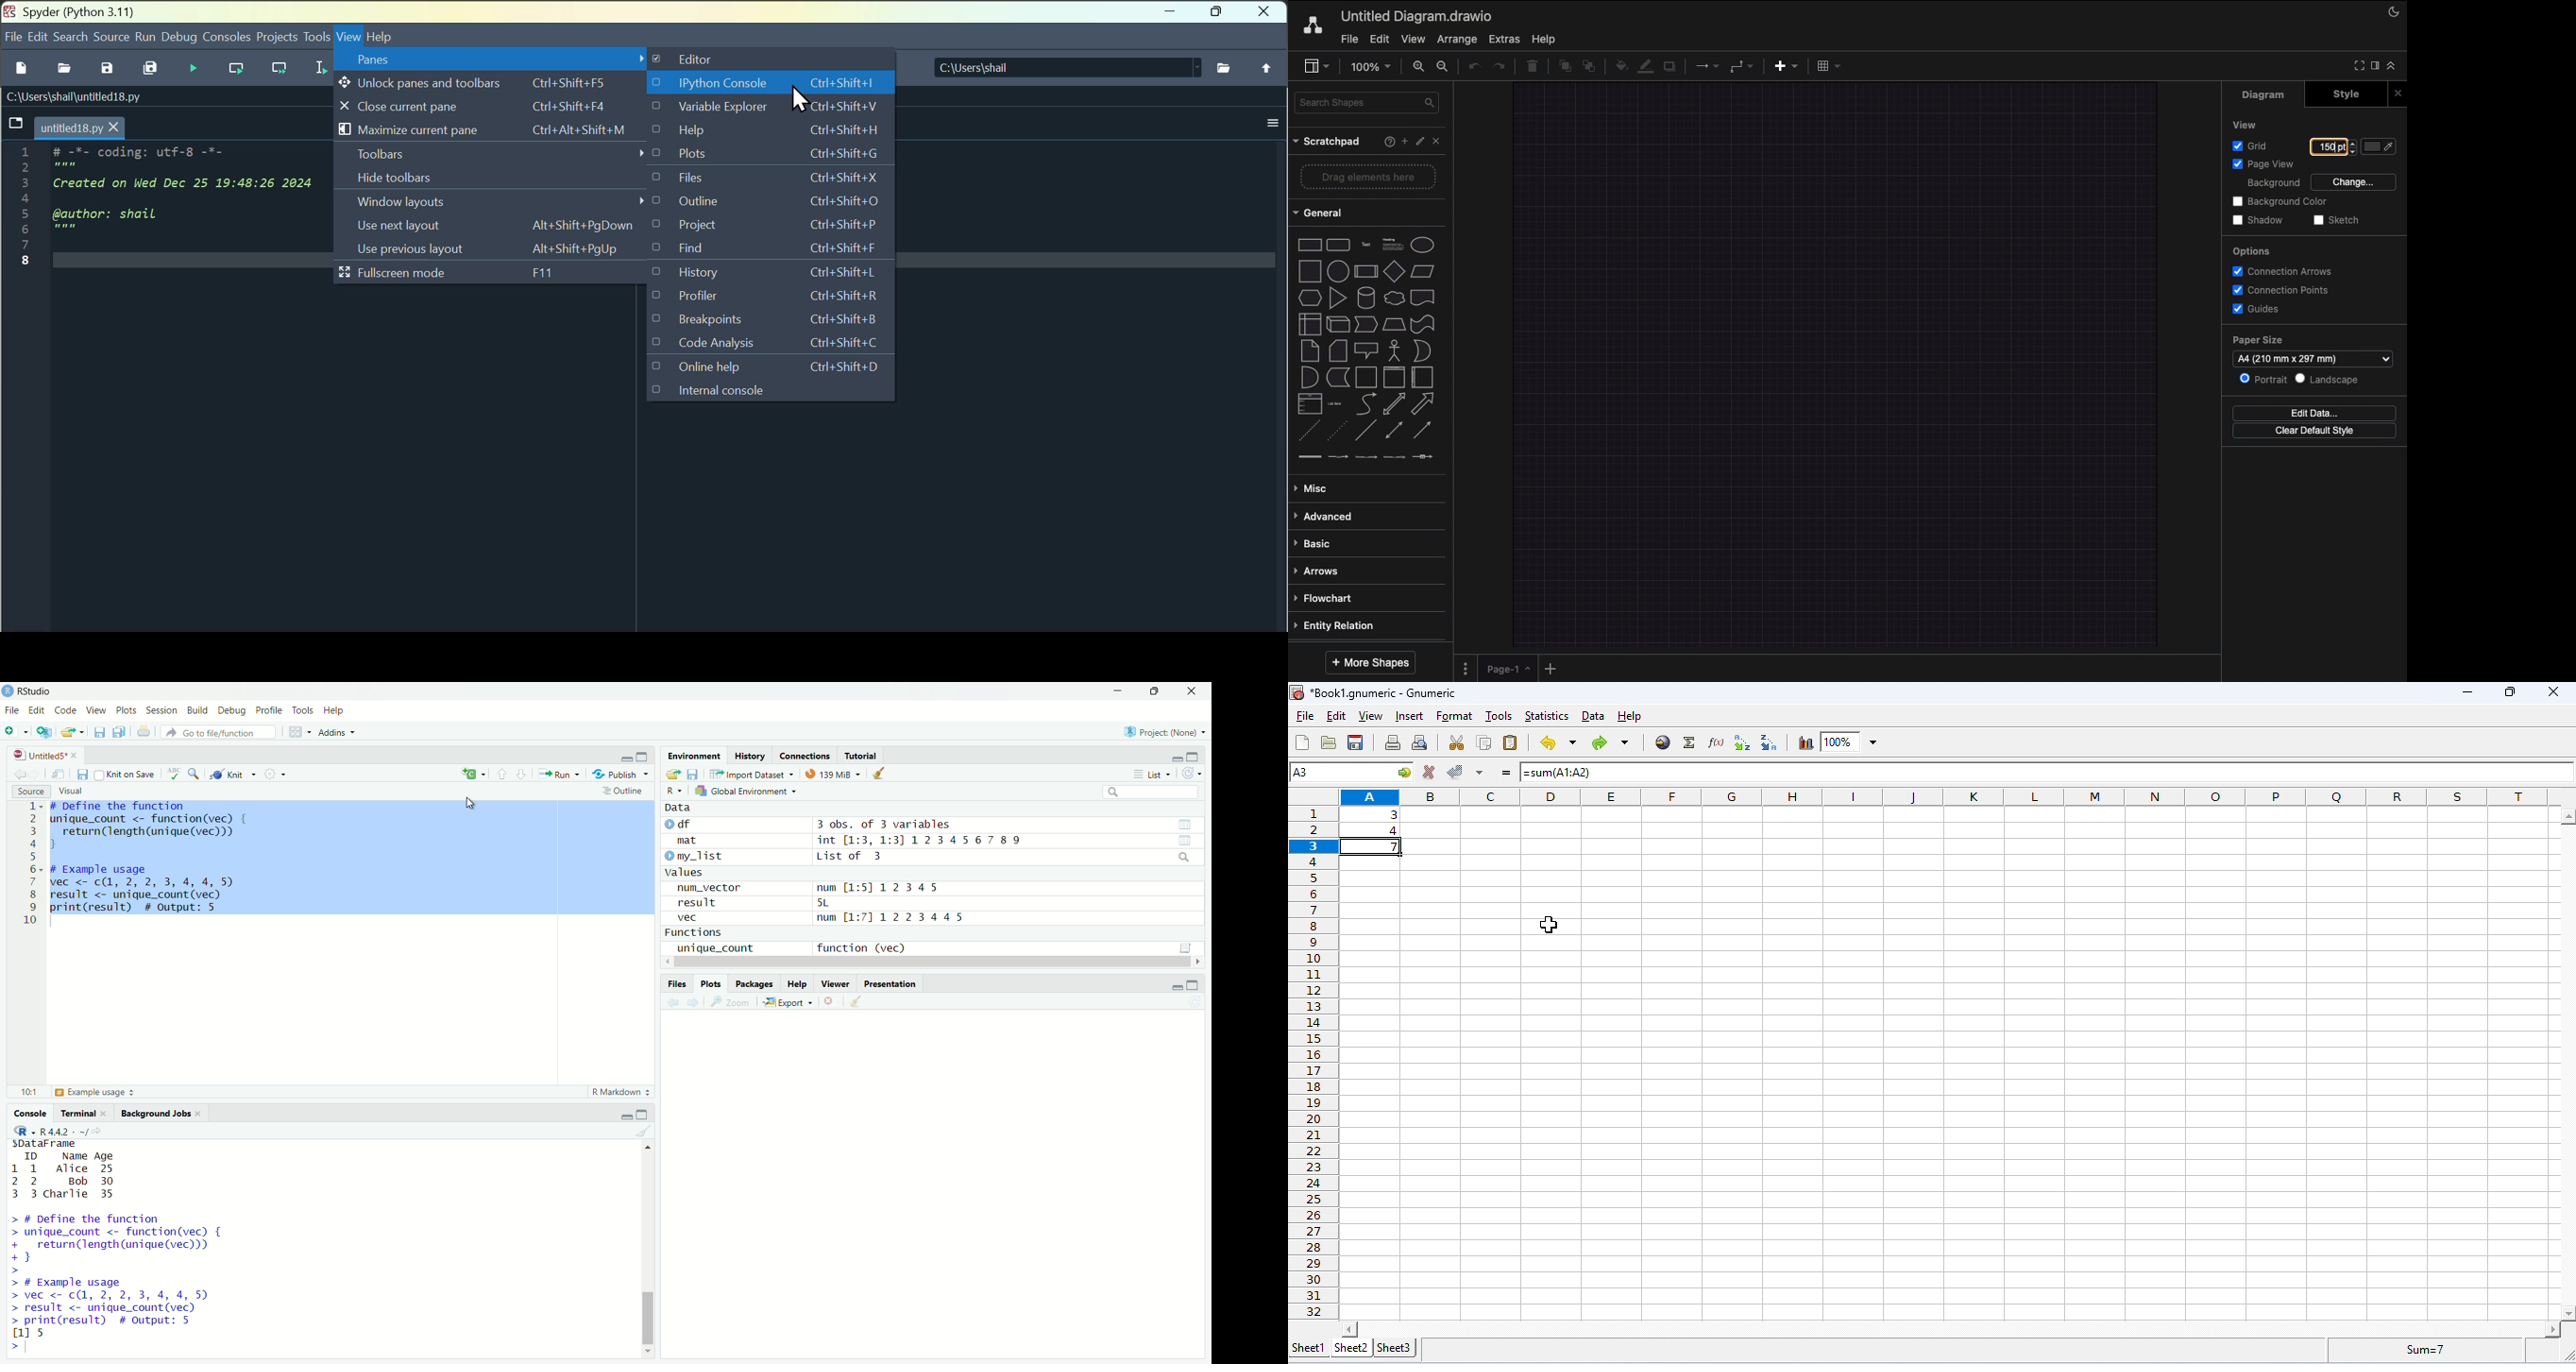 The width and height of the screenshot is (2576, 1372). Describe the element at coordinates (36, 691) in the screenshot. I see `RStudio` at that location.